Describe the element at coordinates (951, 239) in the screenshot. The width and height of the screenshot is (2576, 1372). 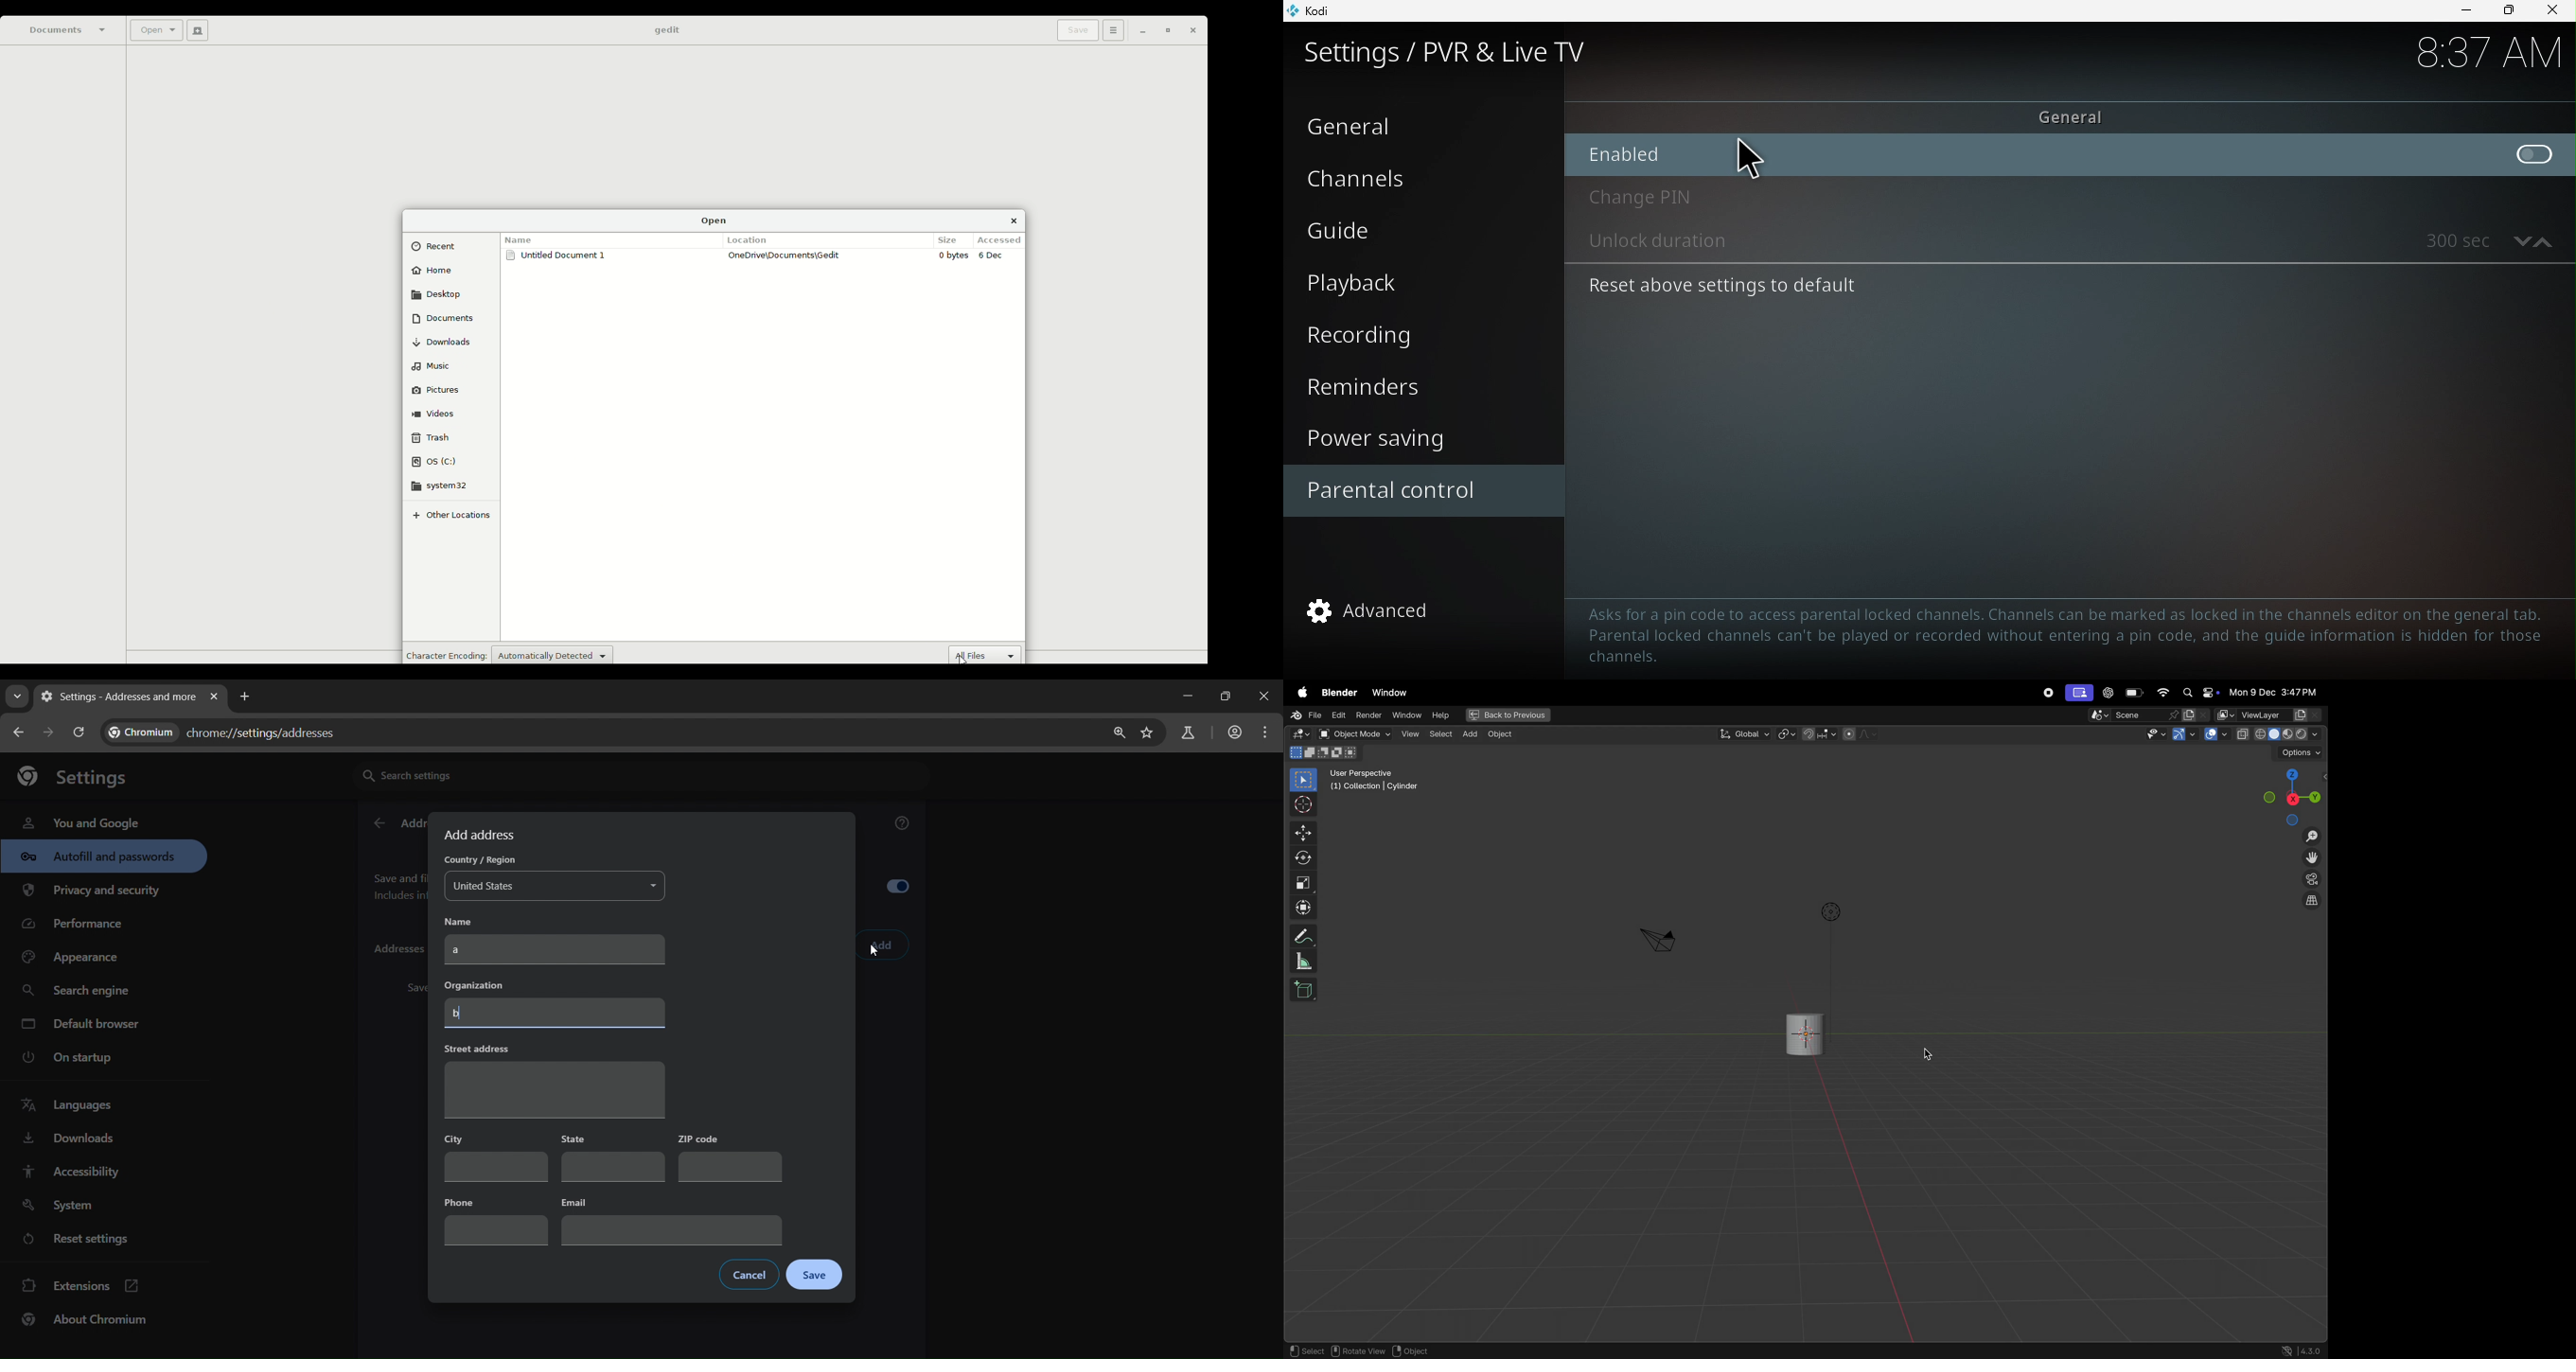
I see `Size` at that location.